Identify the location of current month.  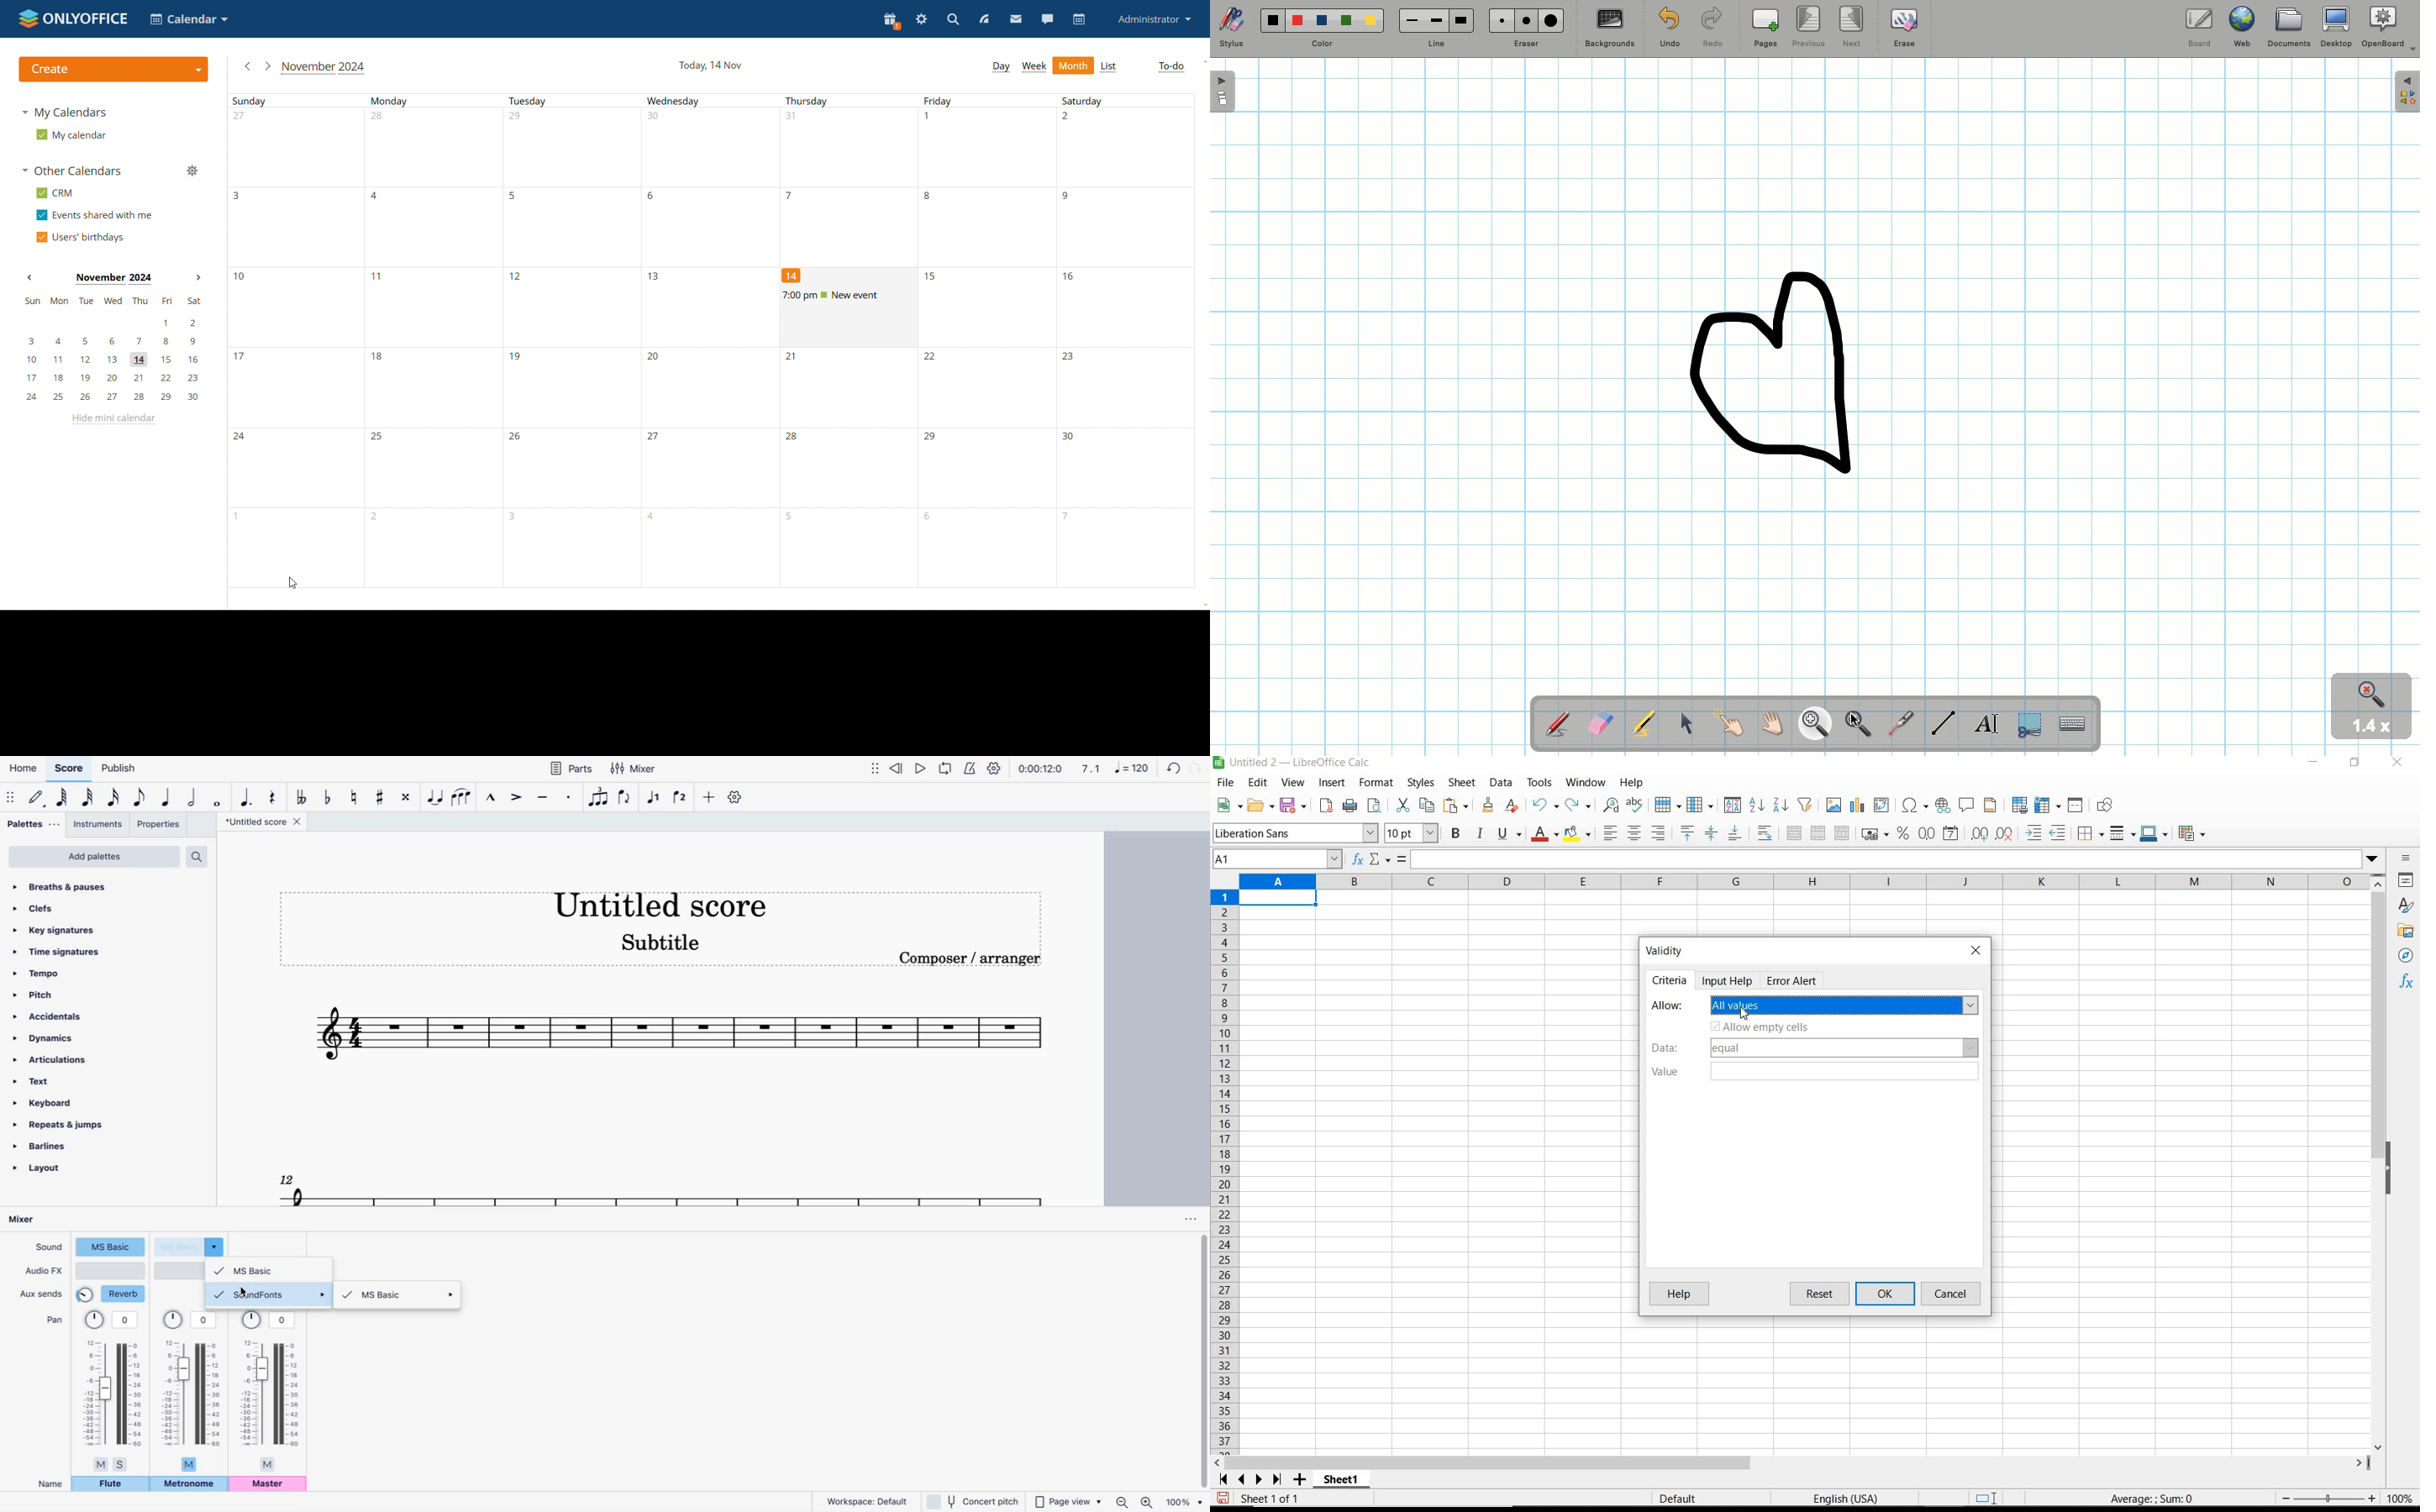
(323, 68).